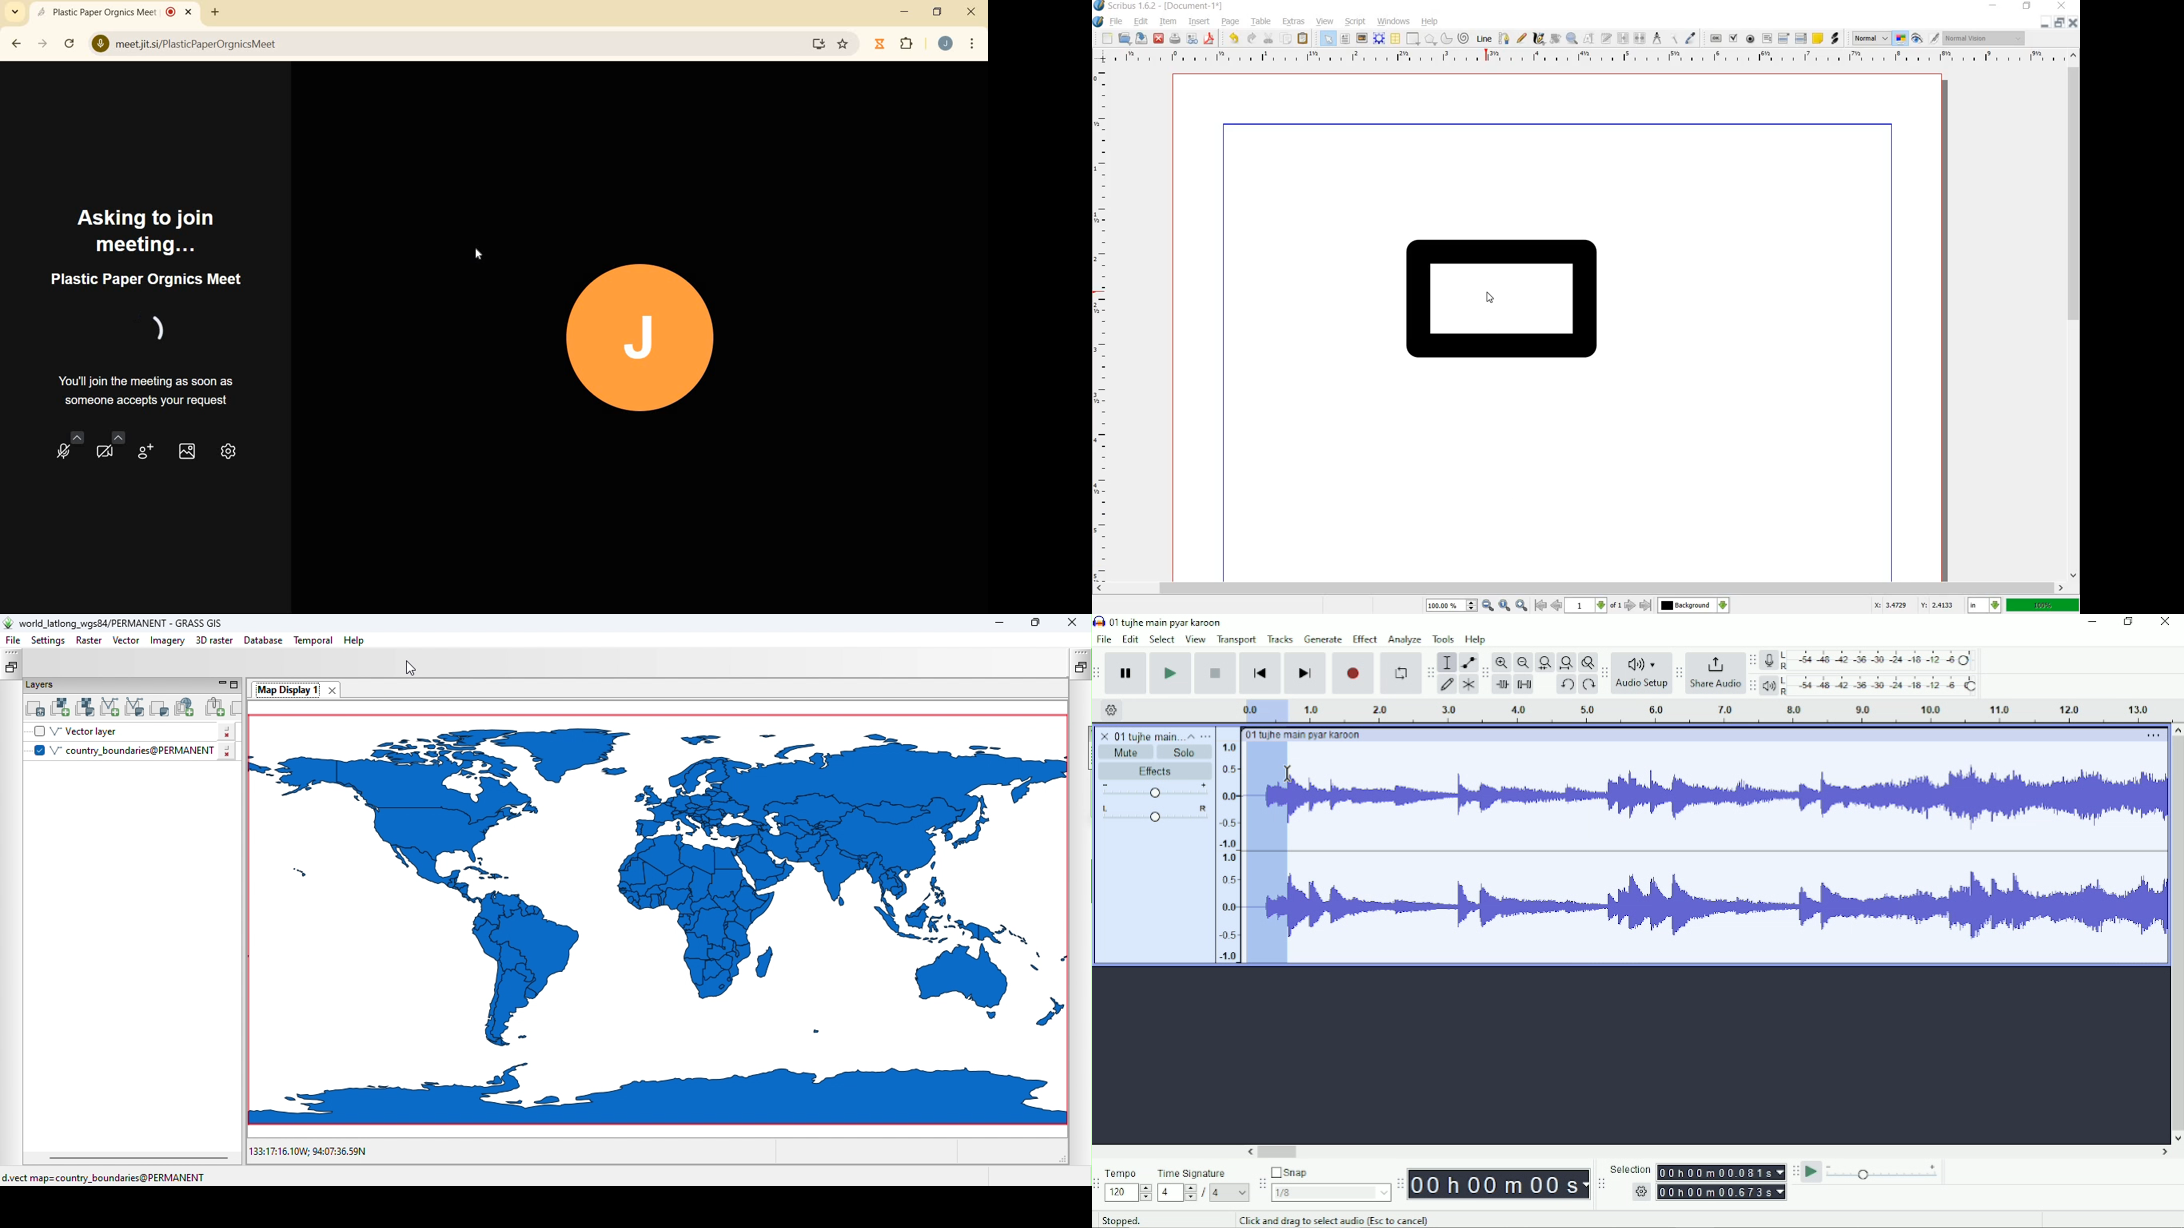  What do you see at coordinates (972, 14) in the screenshot?
I see `close` at bounding box center [972, 14].